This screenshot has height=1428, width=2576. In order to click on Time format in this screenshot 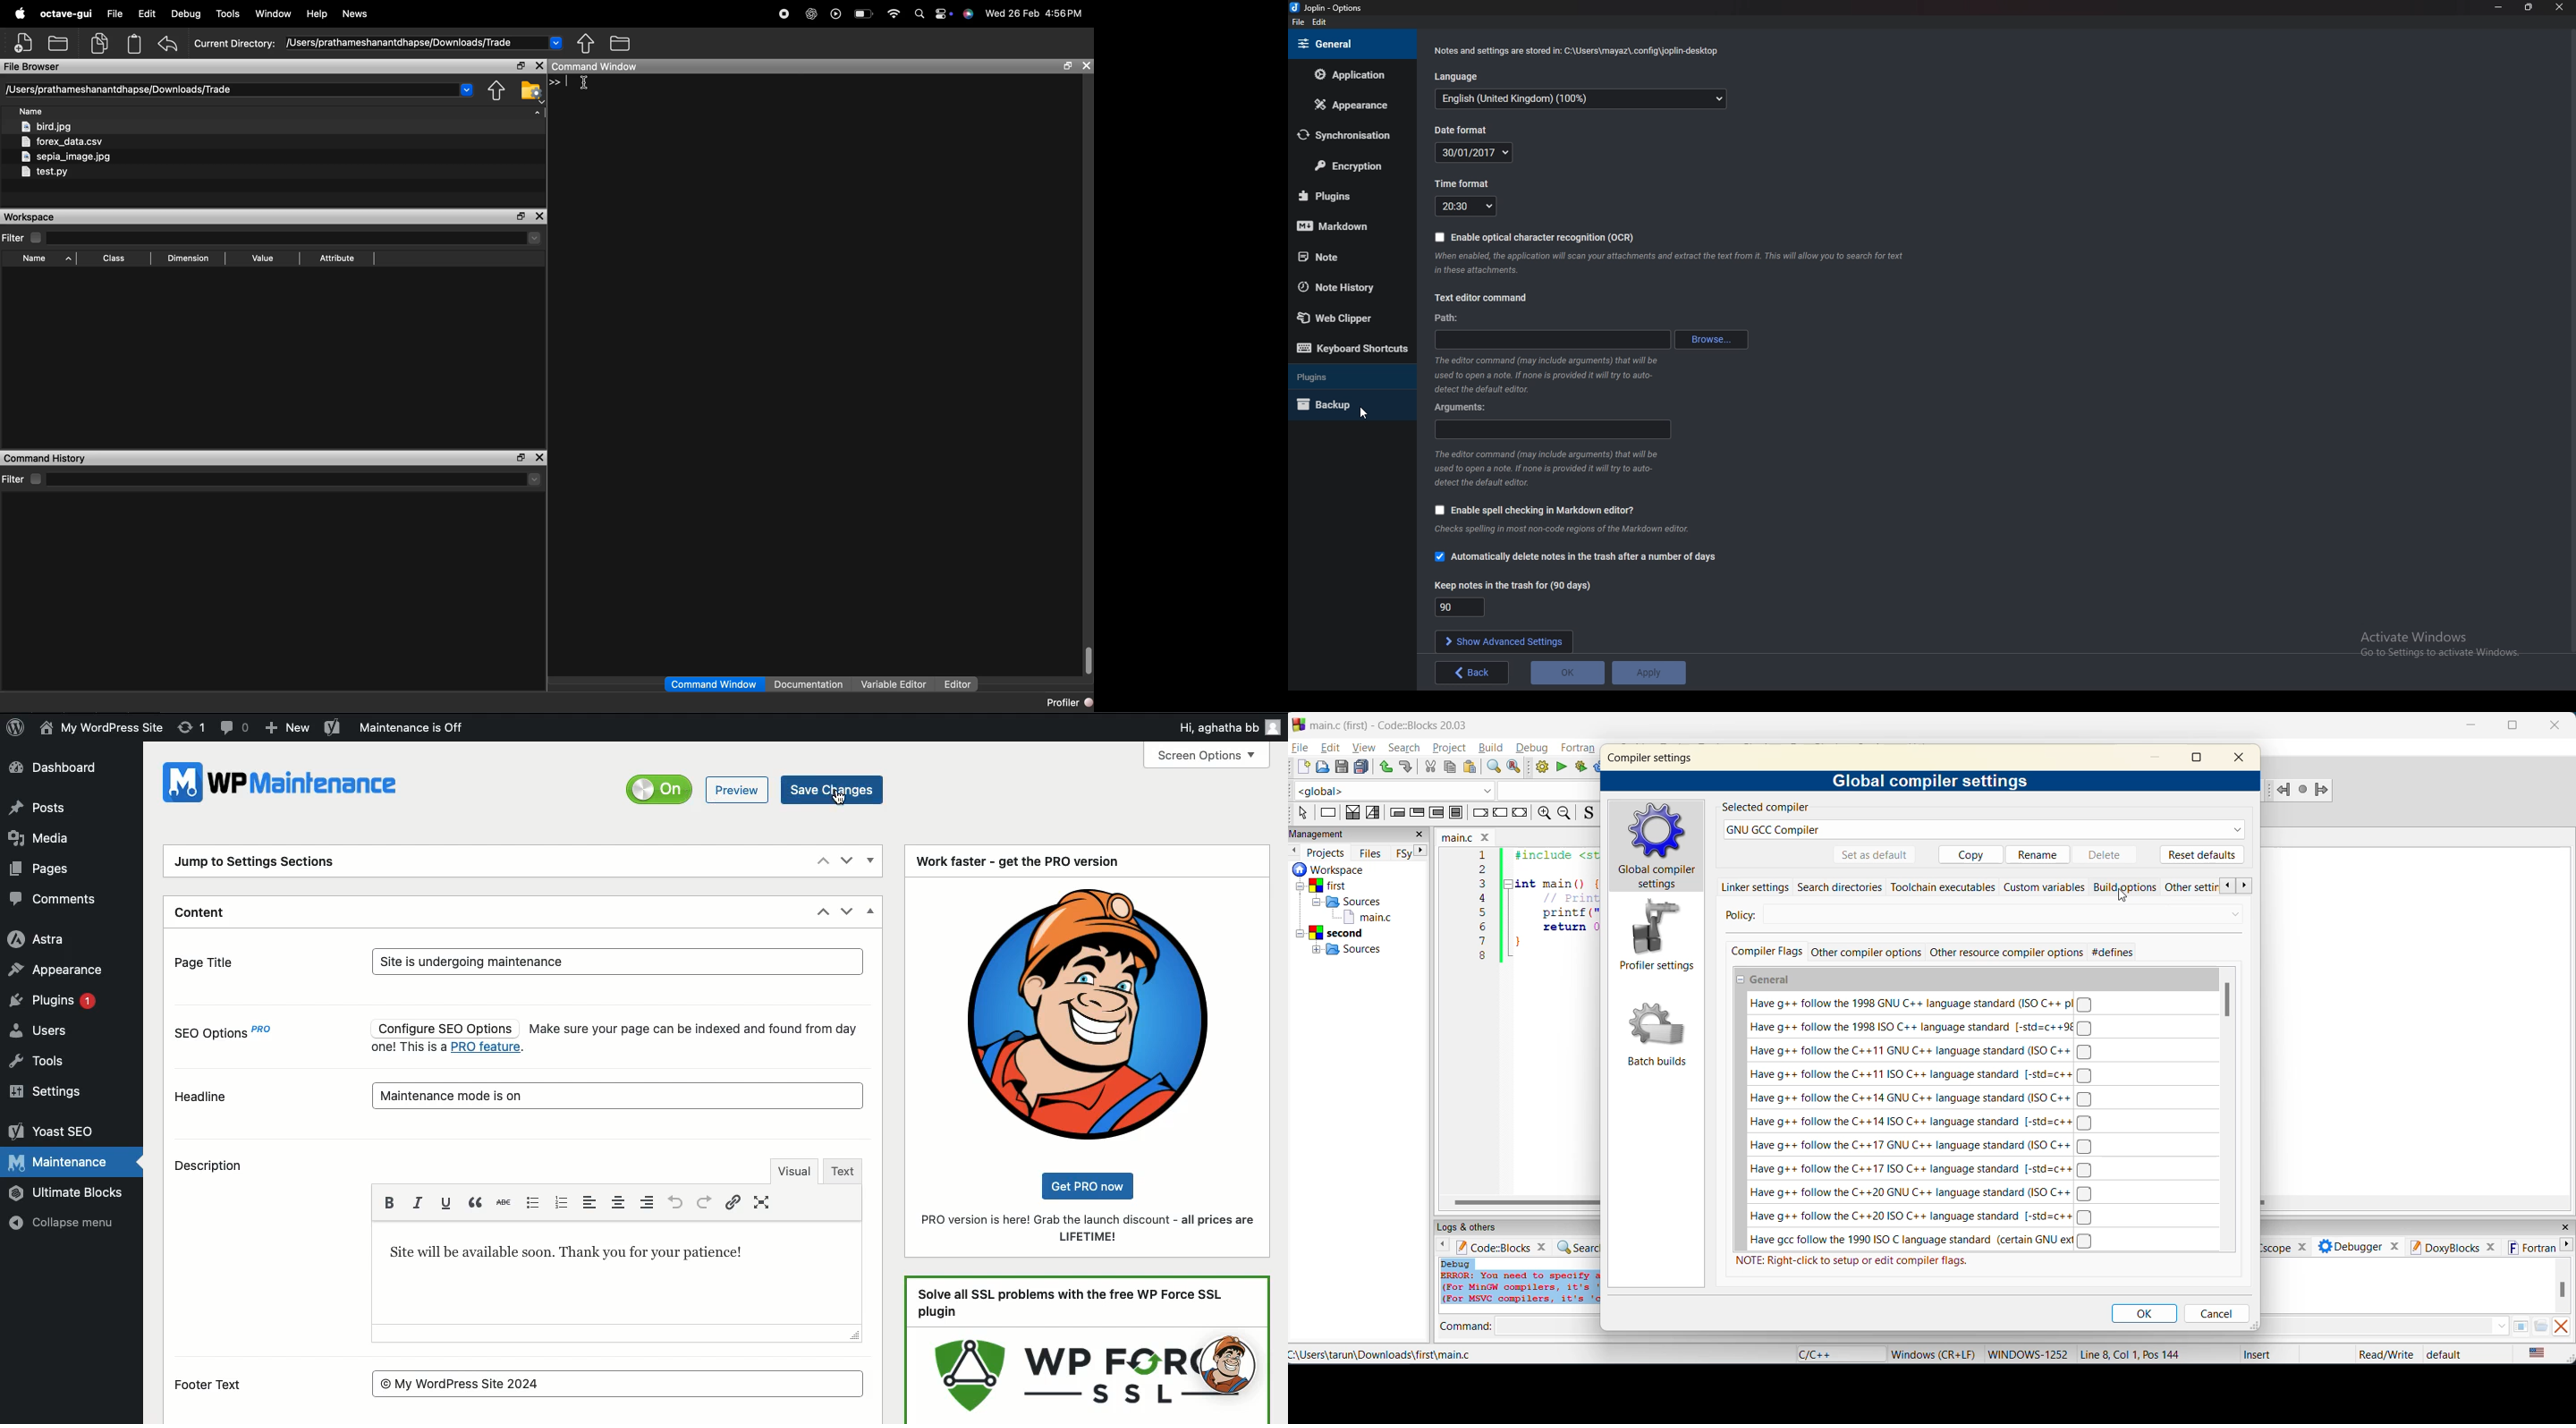, I will do `click(1462, 182)`.